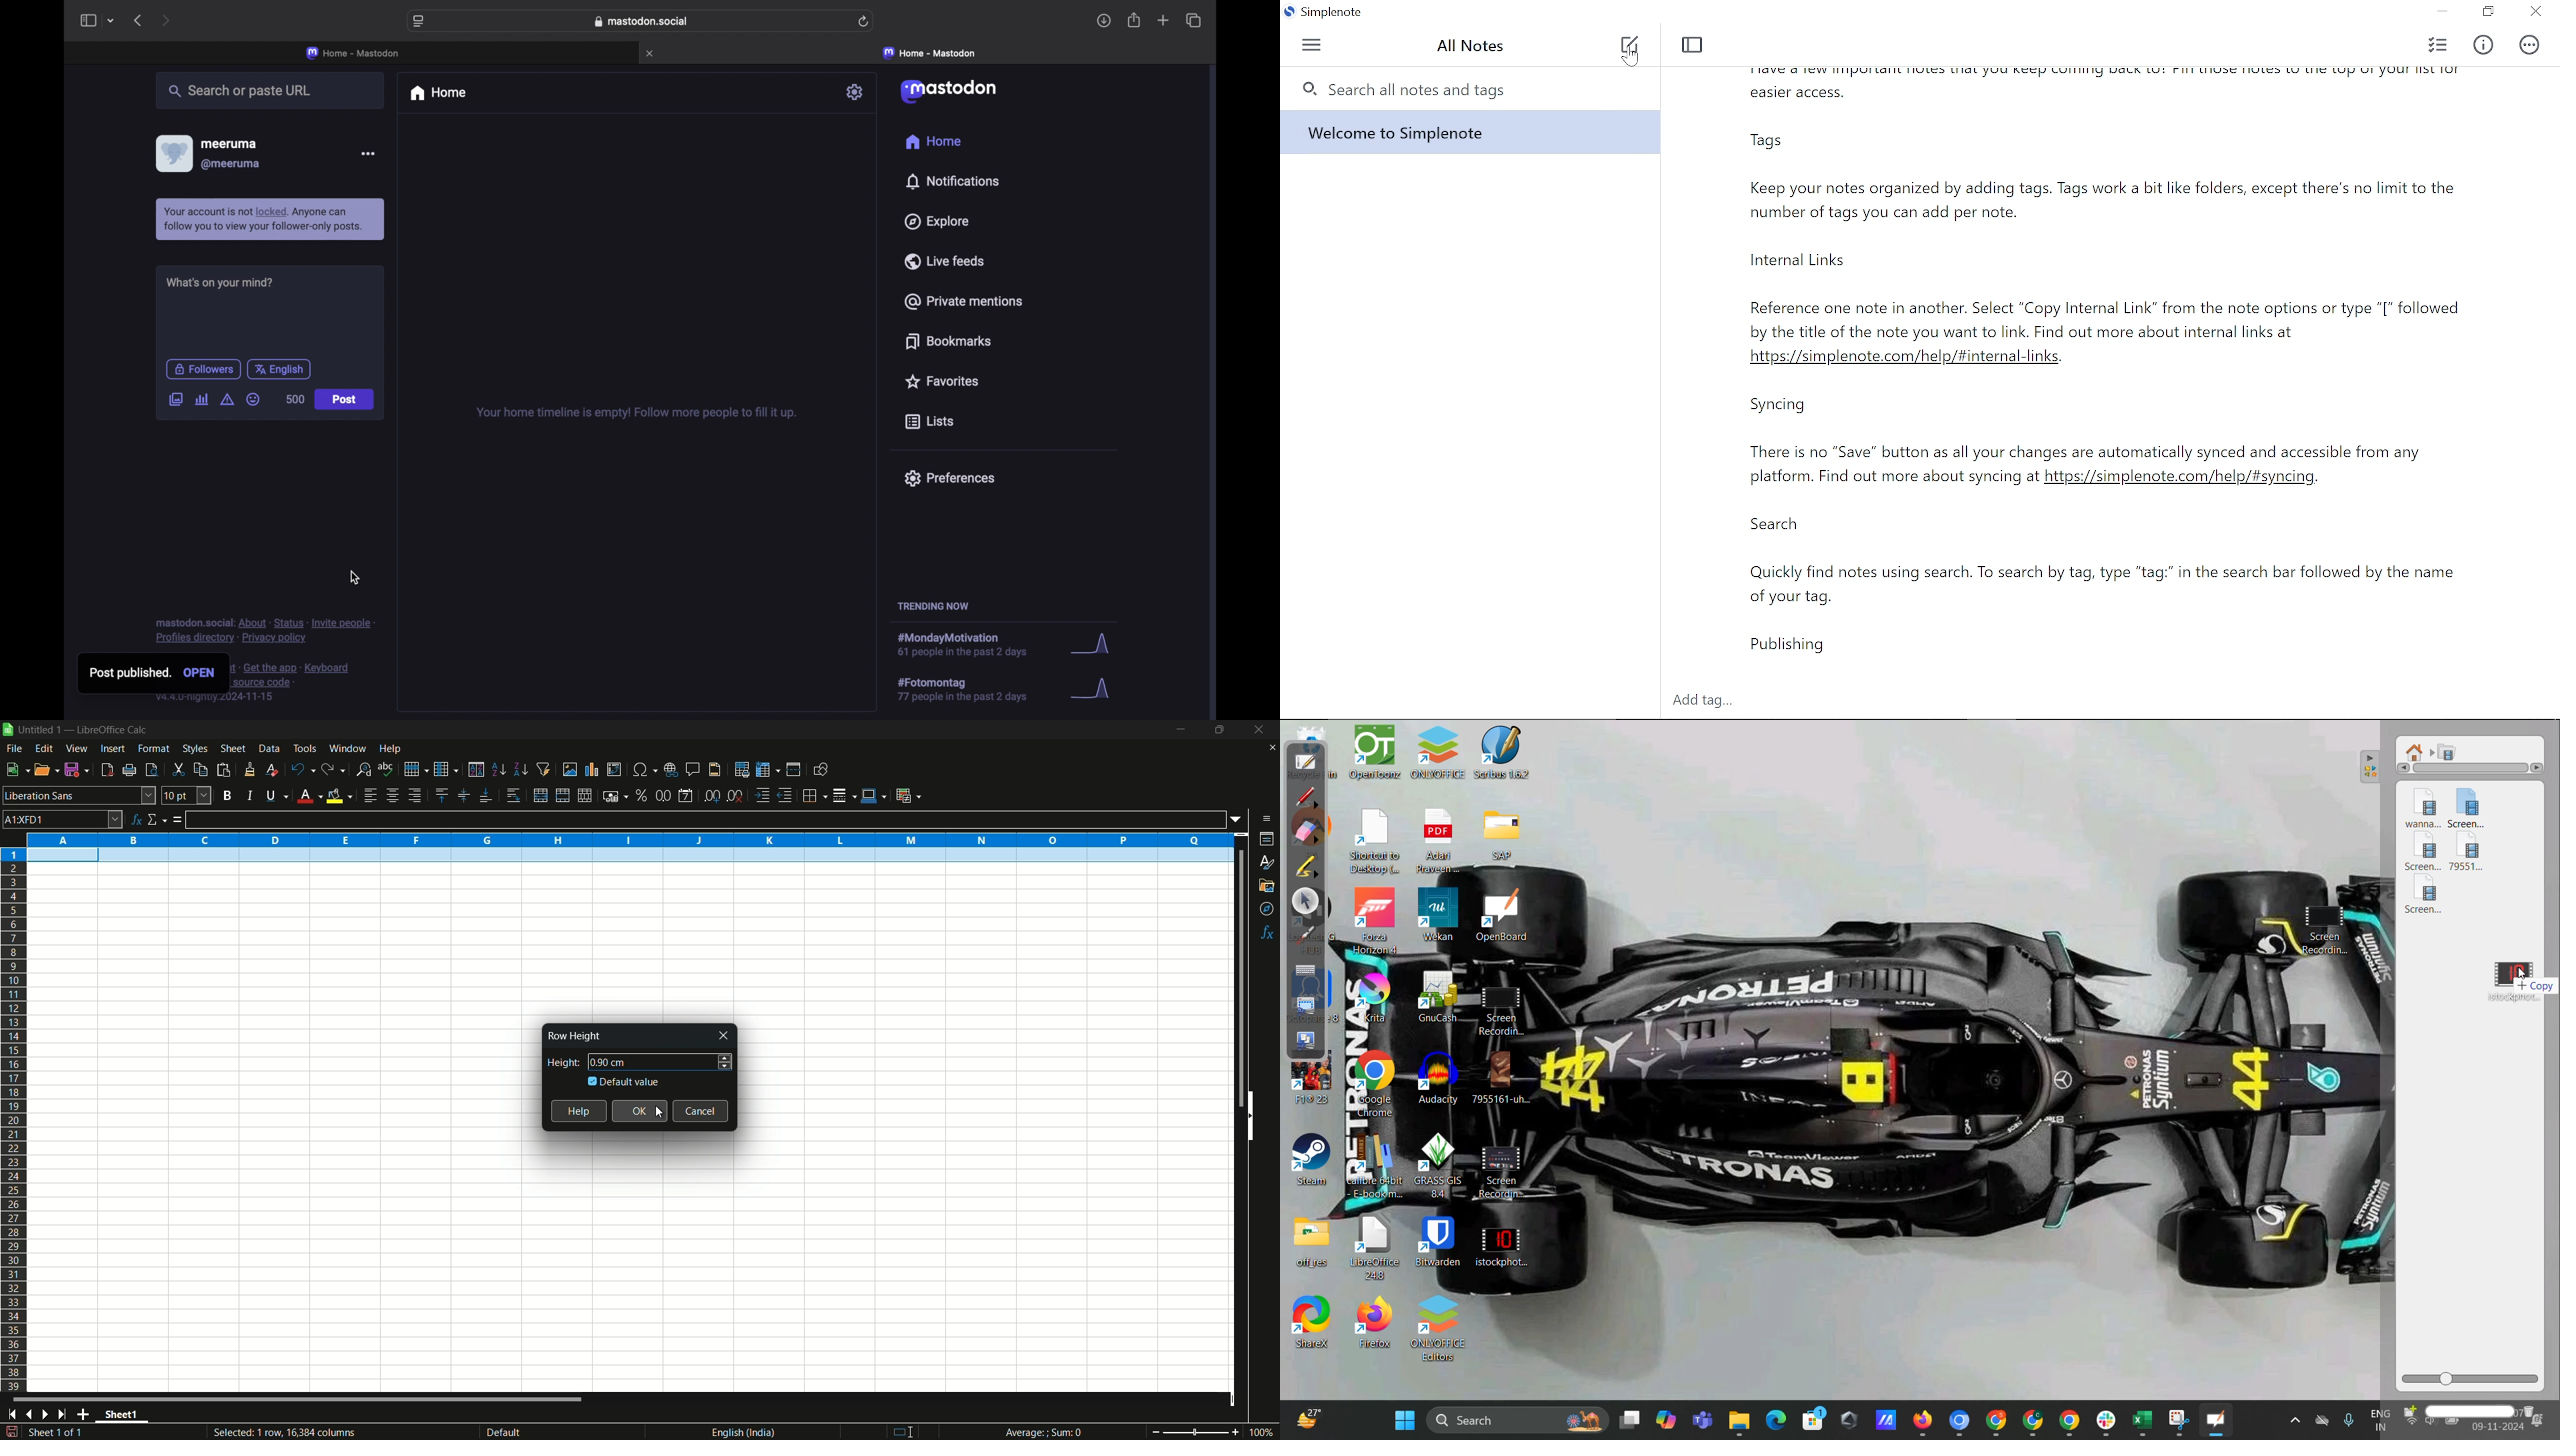 The width and height of the screenshot is (2576, 1456). Describe the element at coordinates (693, 769) in the screenshot. I see `insert comment` at that location.